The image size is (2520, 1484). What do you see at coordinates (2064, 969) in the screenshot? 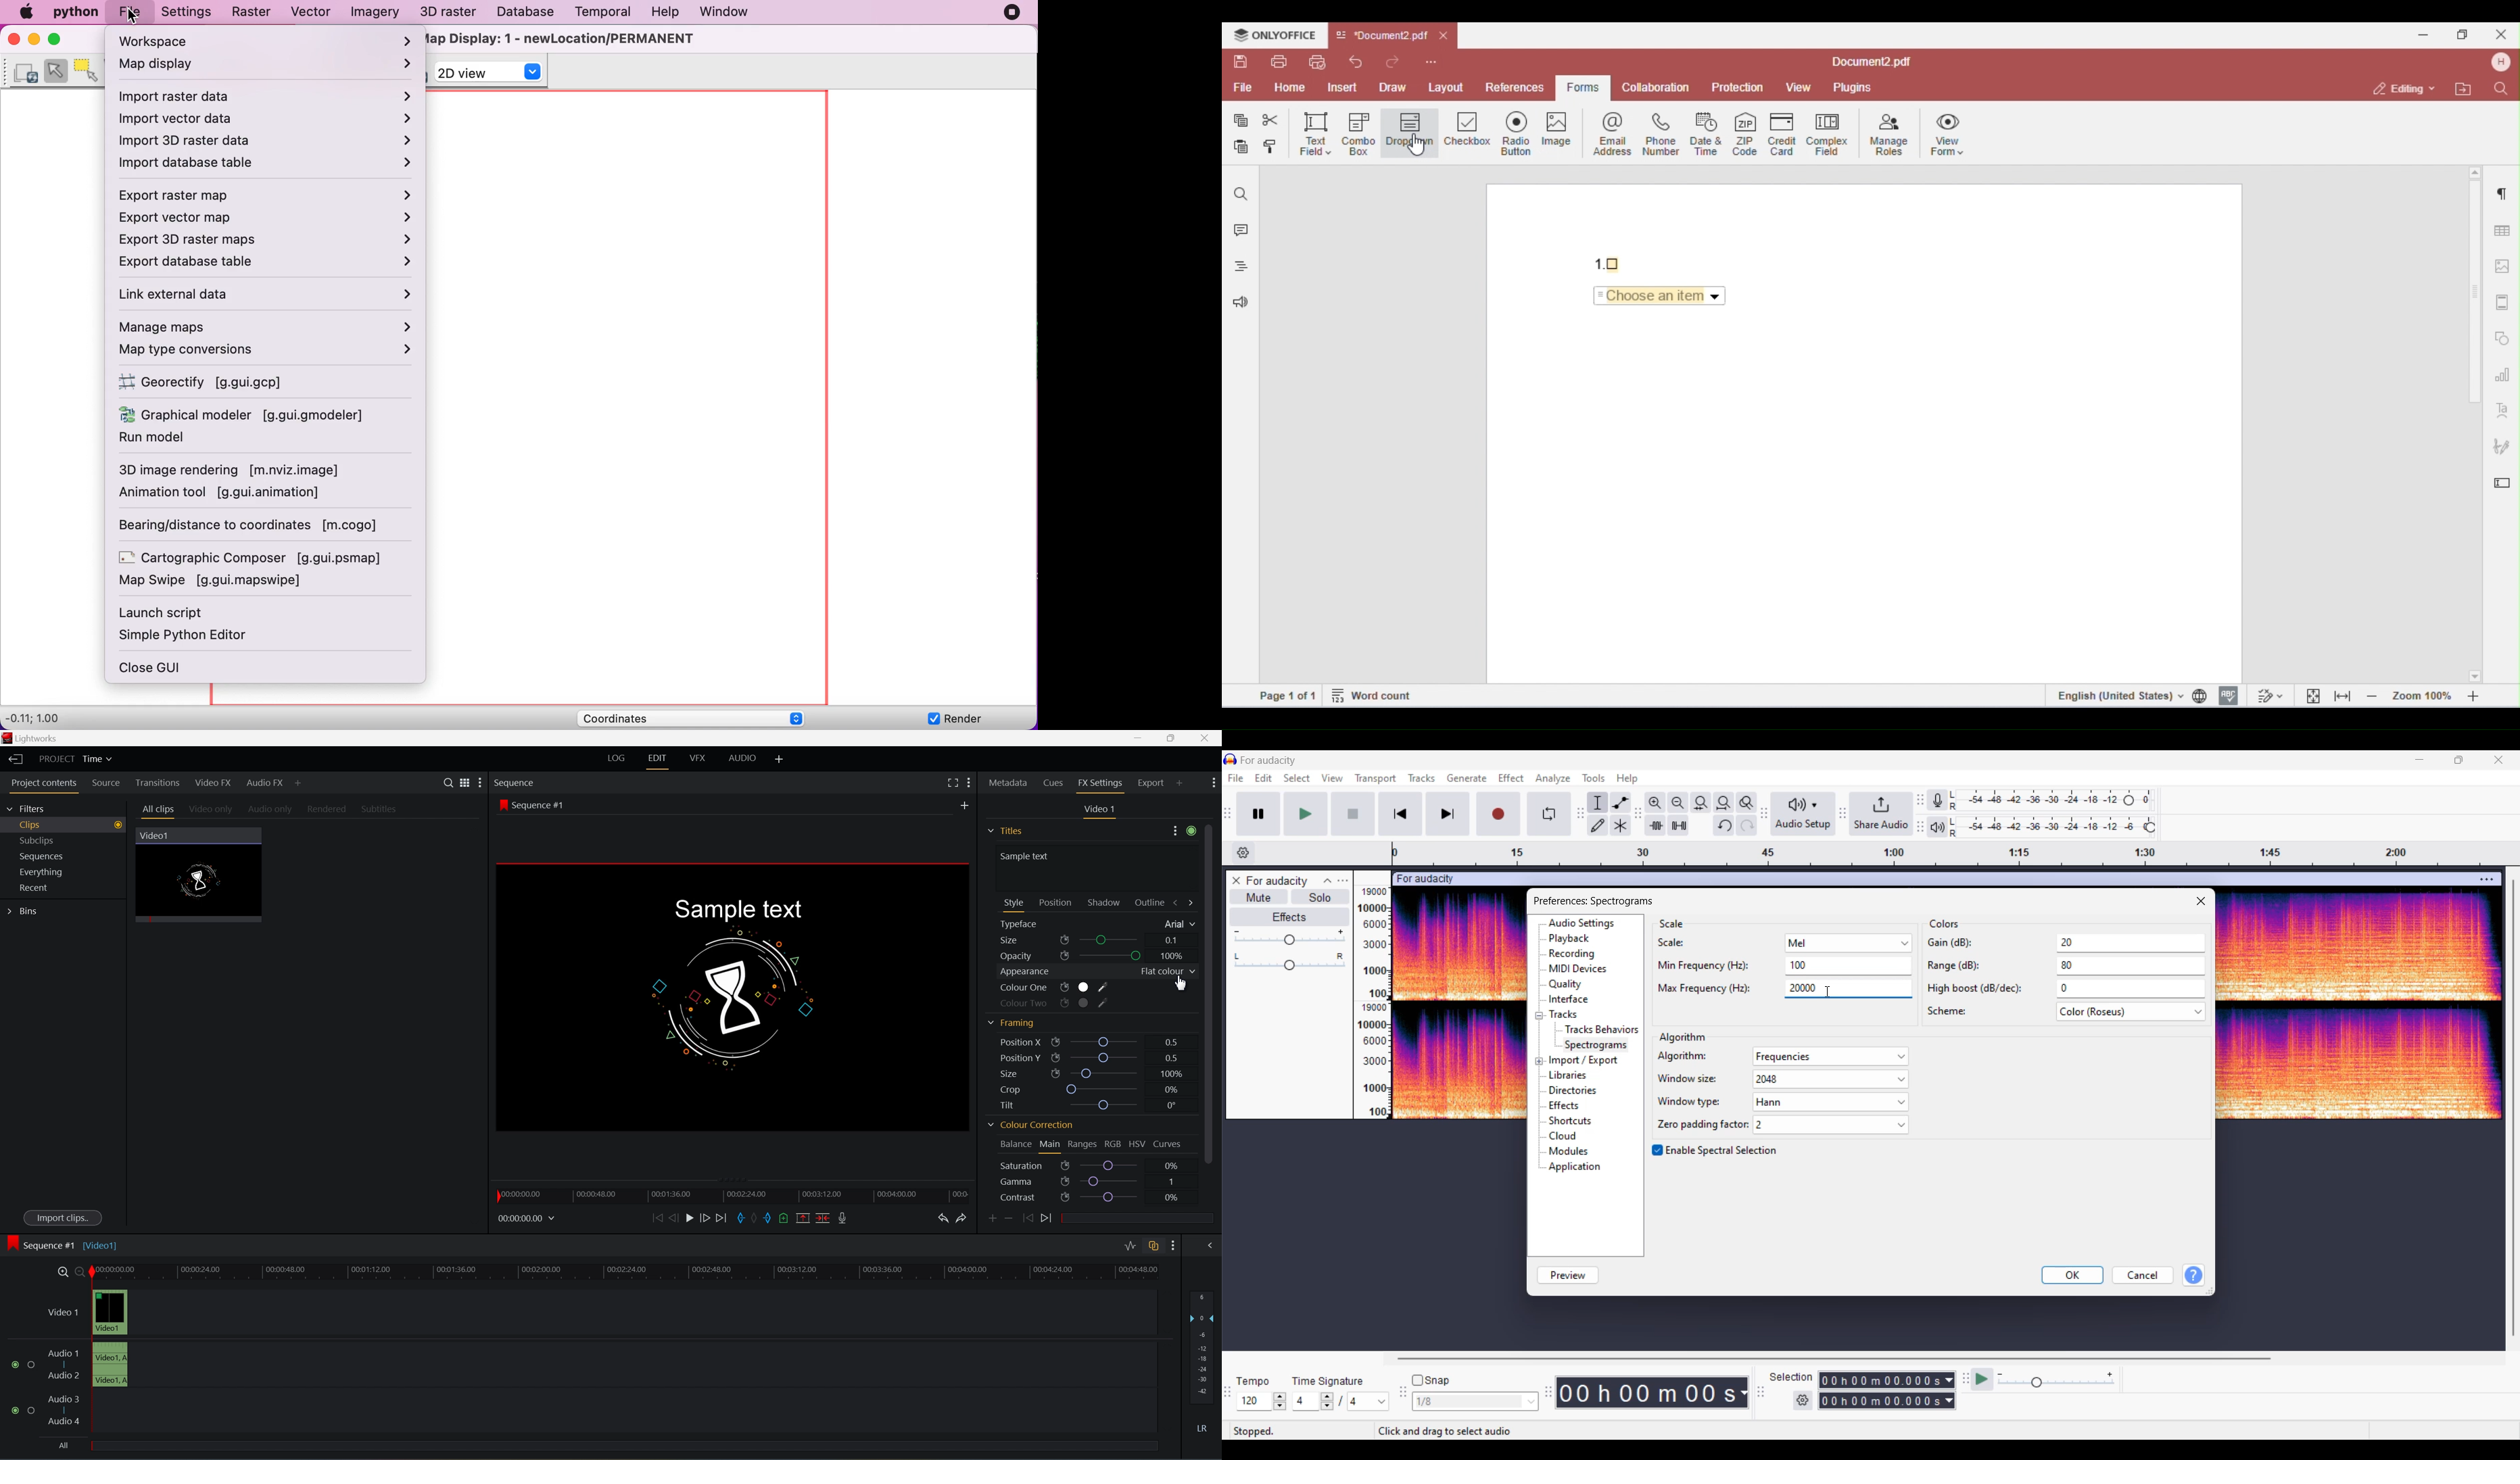
I see `range` at bounding box center [2064, 969].